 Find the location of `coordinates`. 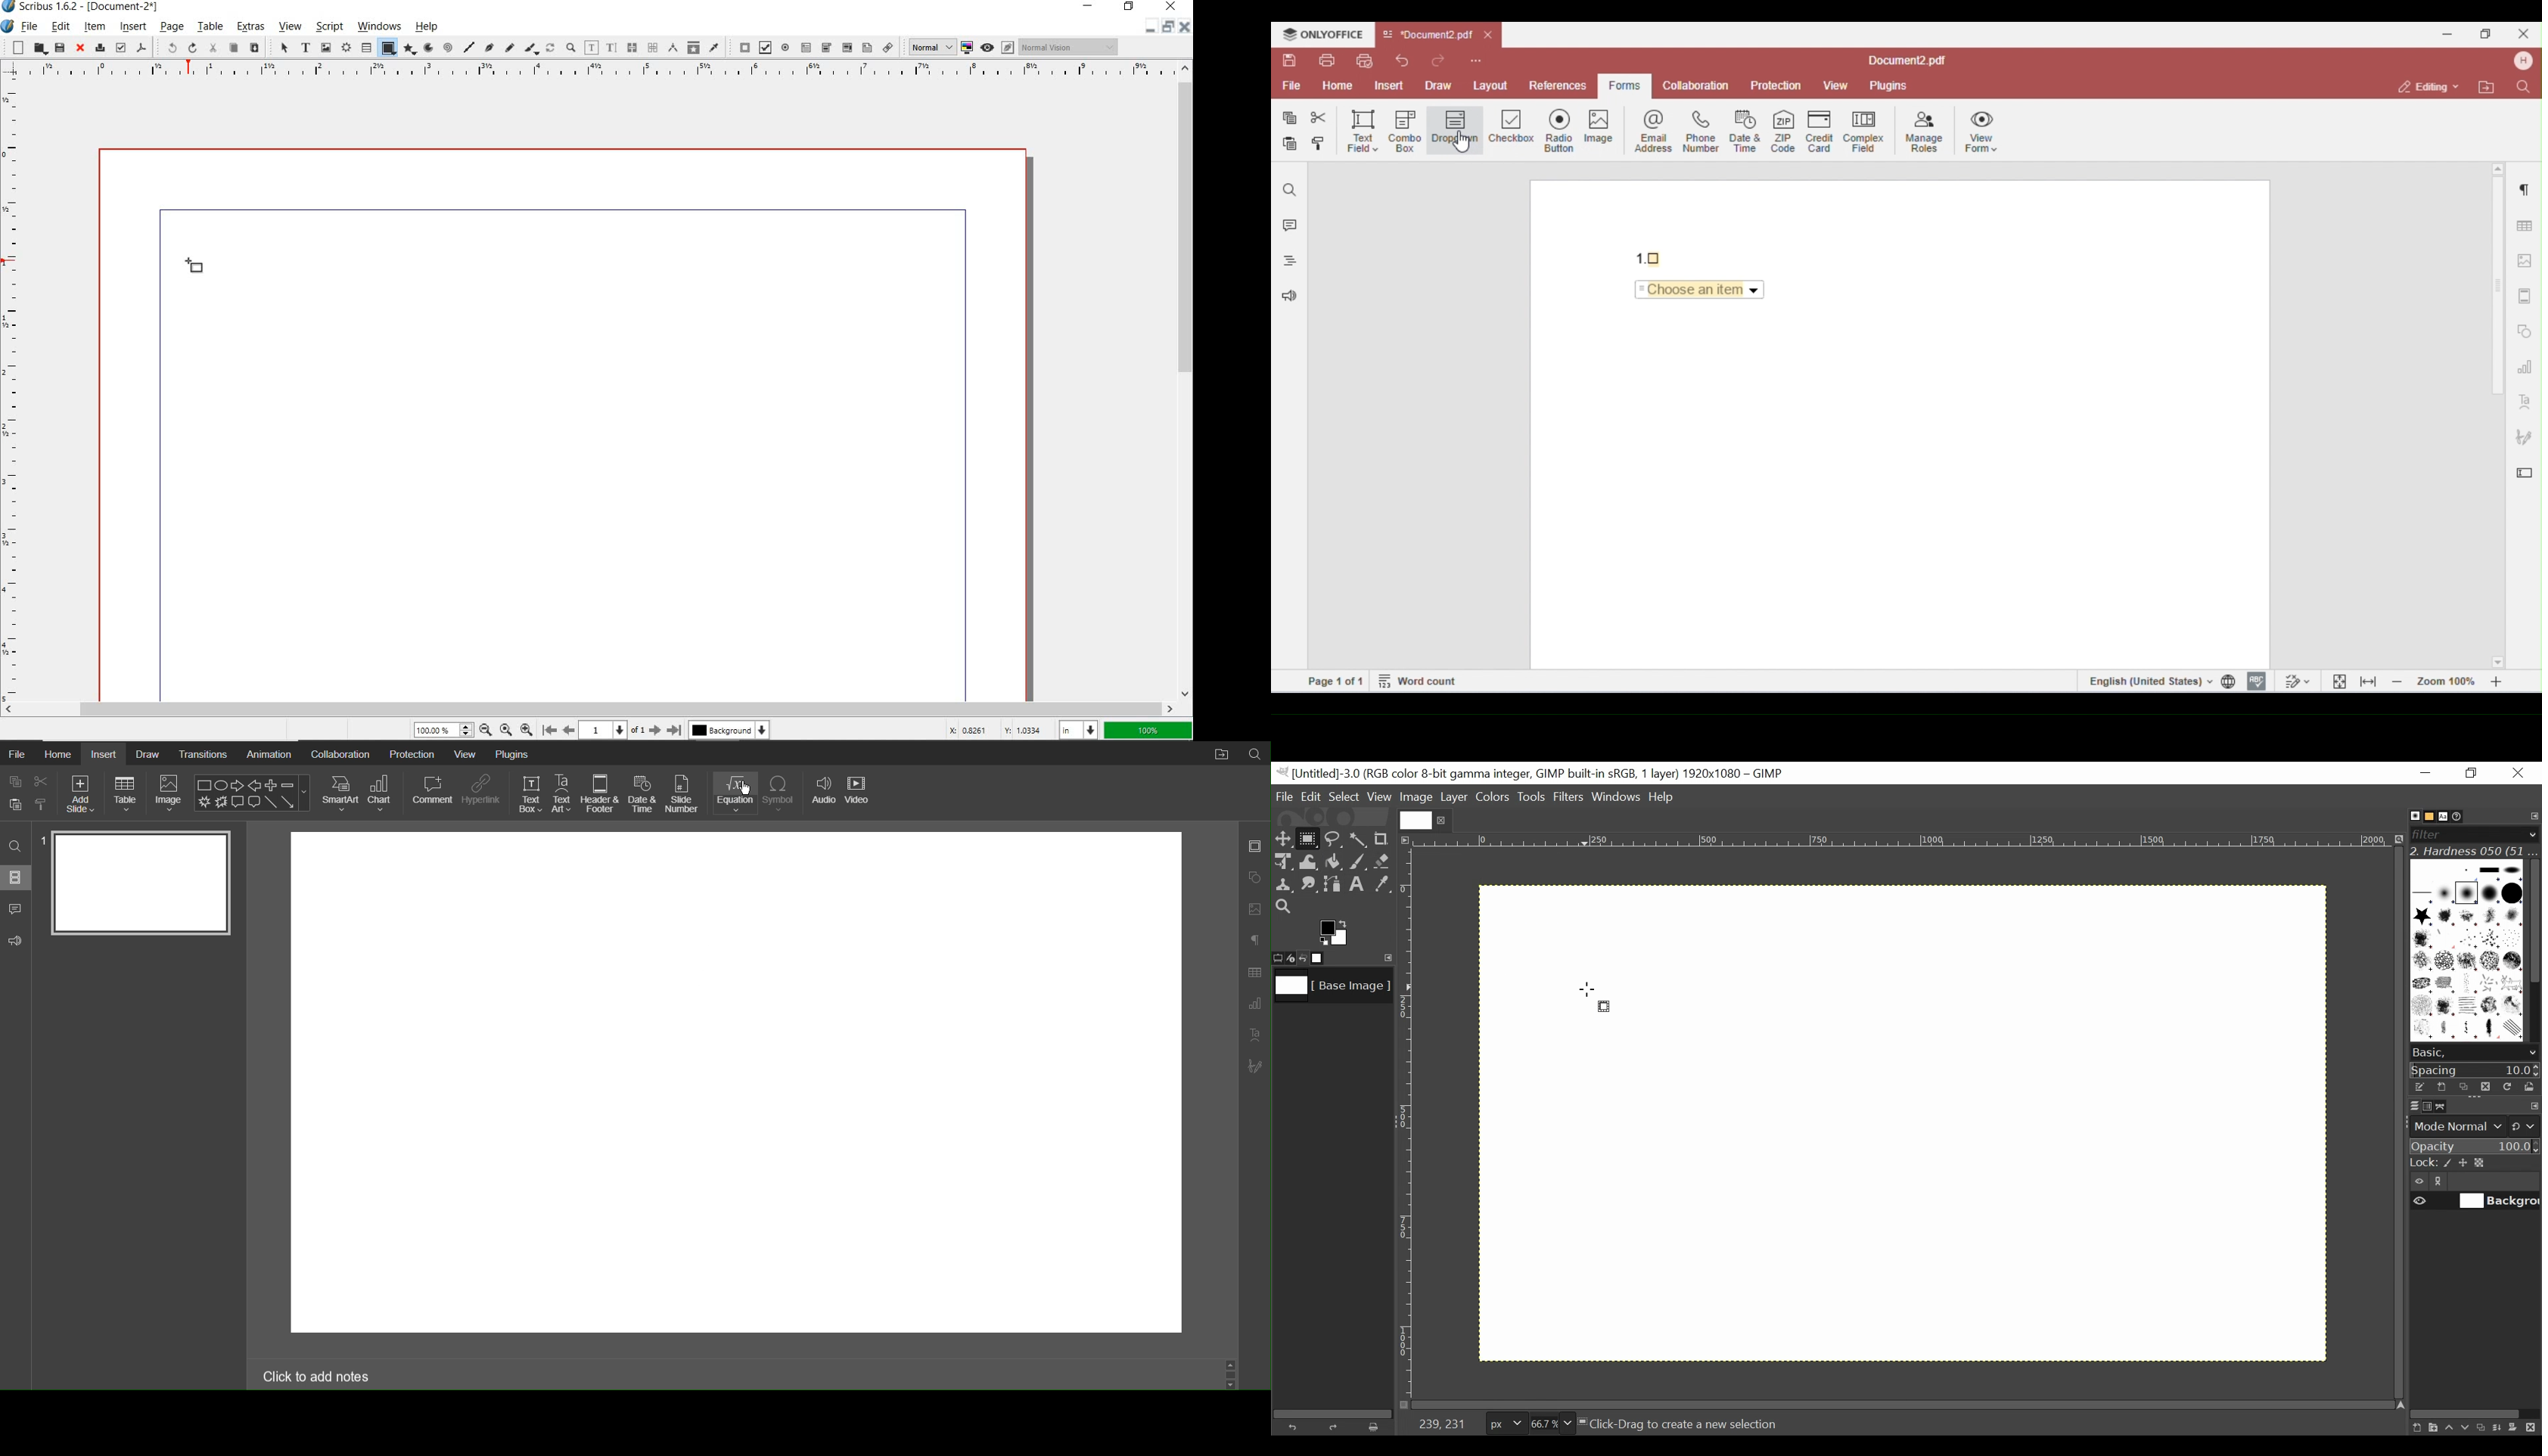

coordinates is located at coordinates (994, 731).